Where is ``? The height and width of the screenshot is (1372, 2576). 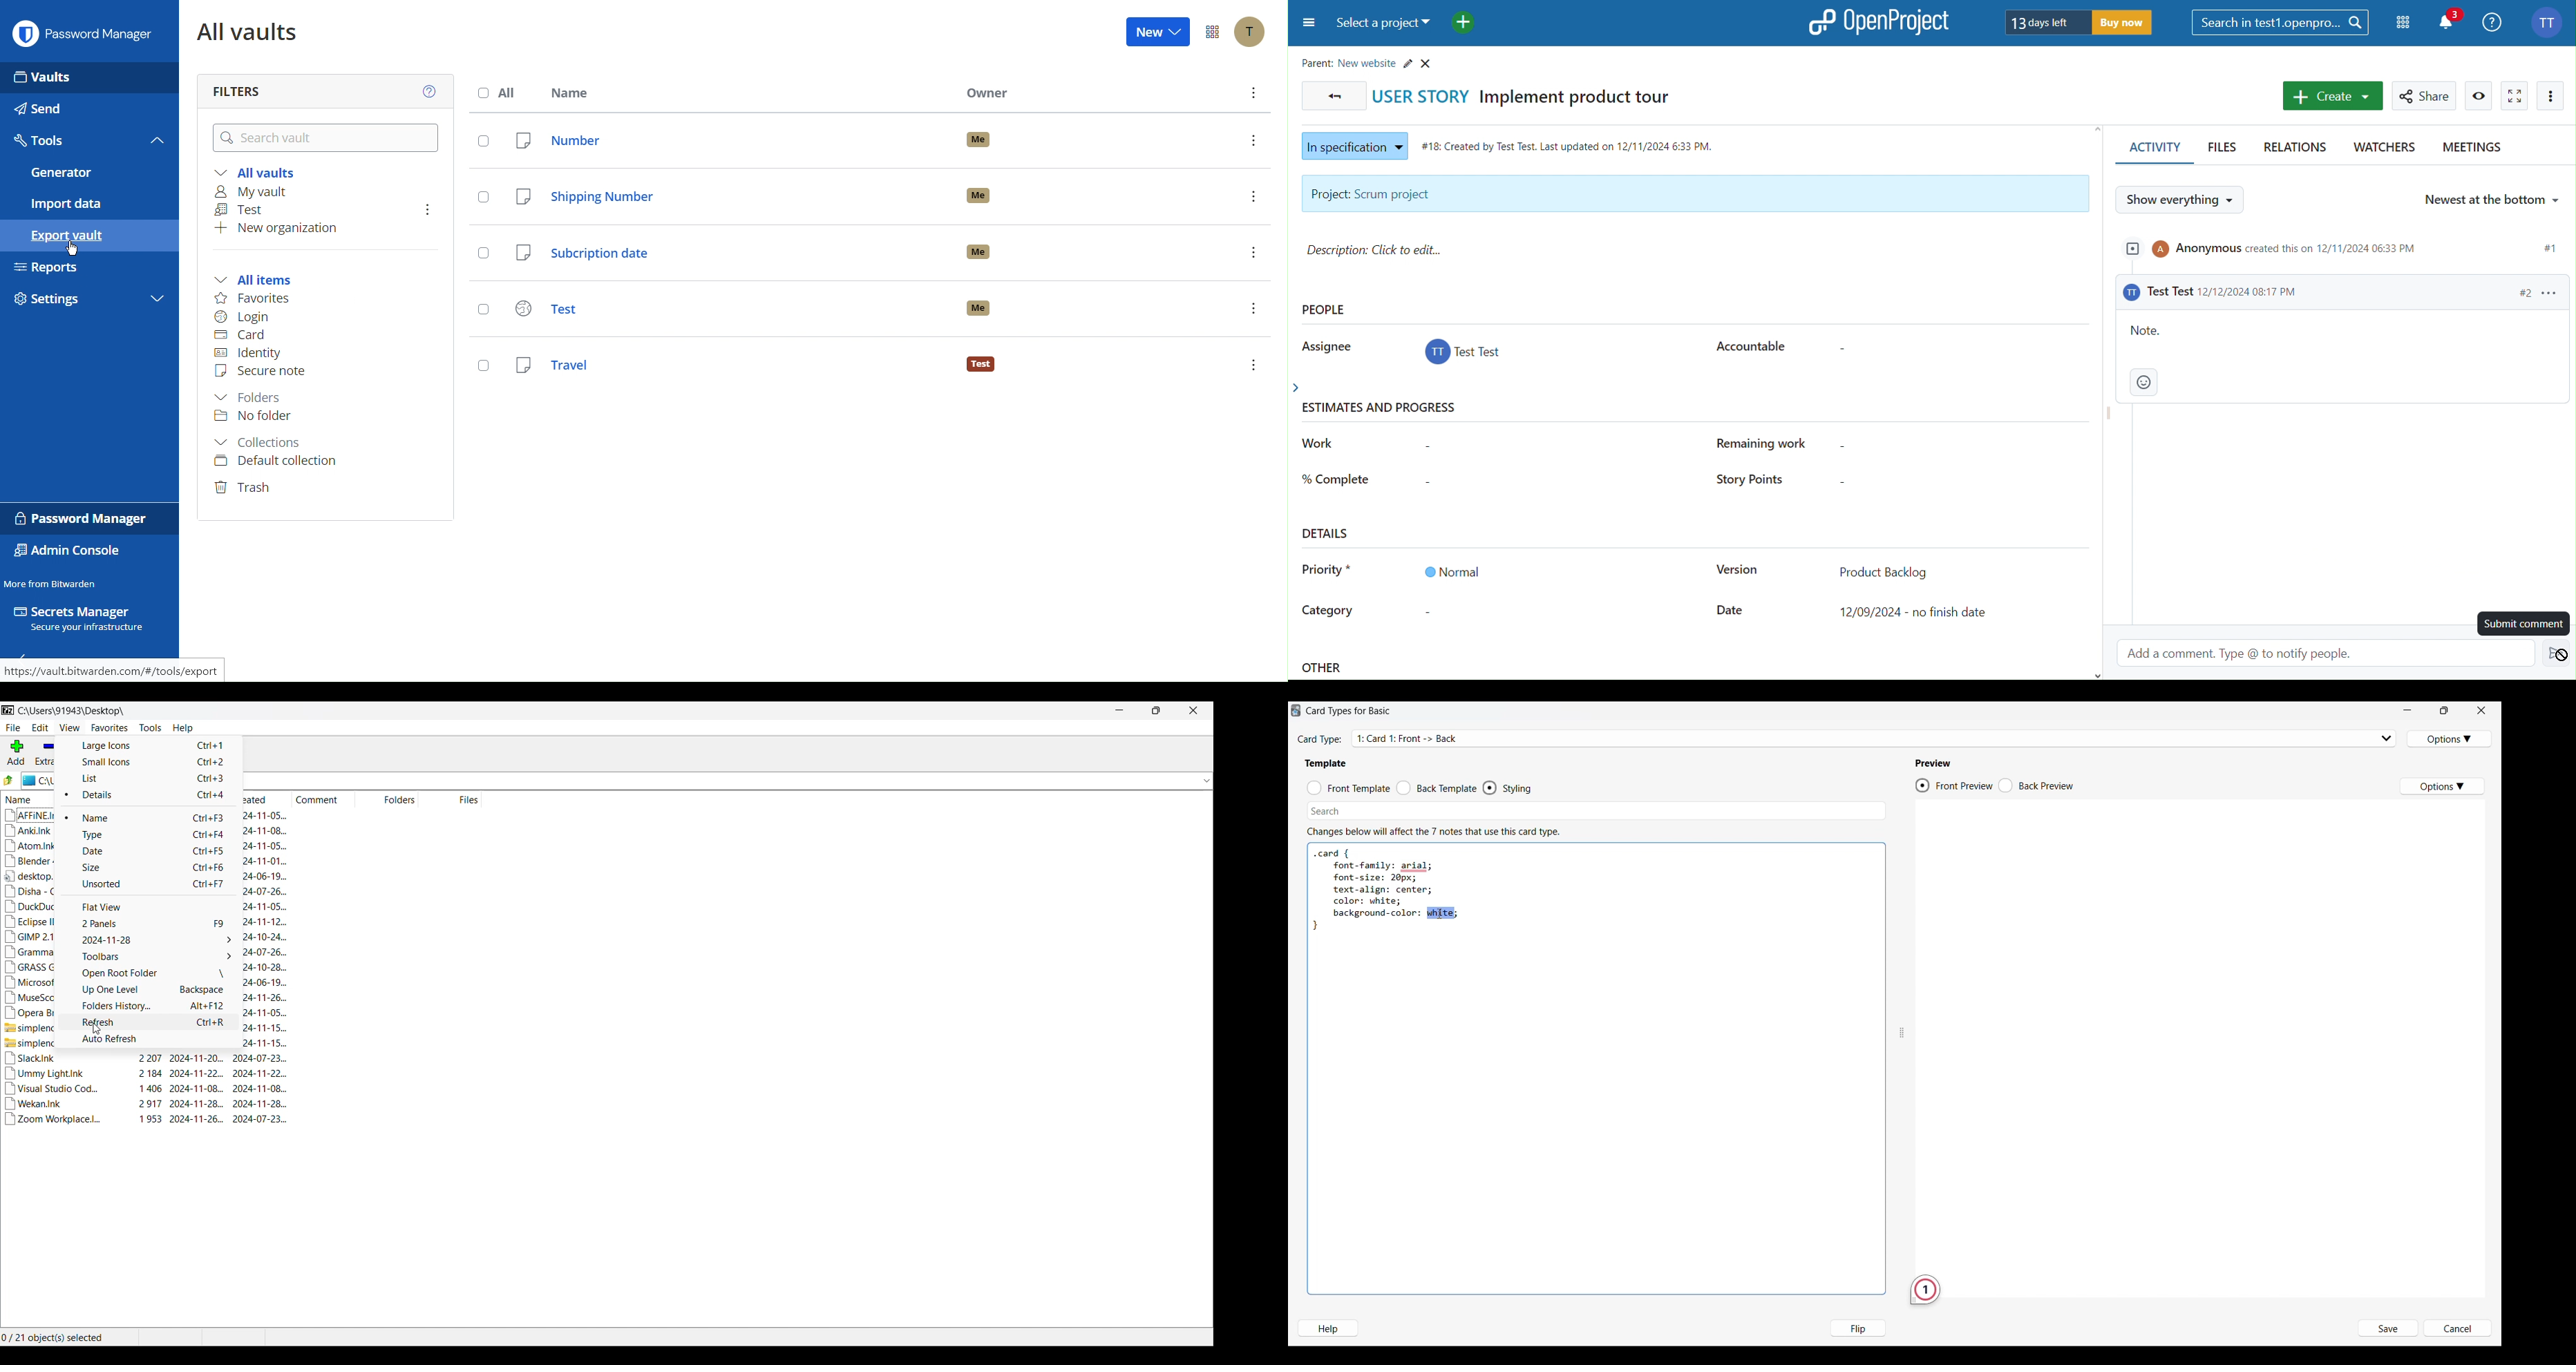
 is located at coordinates (483, 142).